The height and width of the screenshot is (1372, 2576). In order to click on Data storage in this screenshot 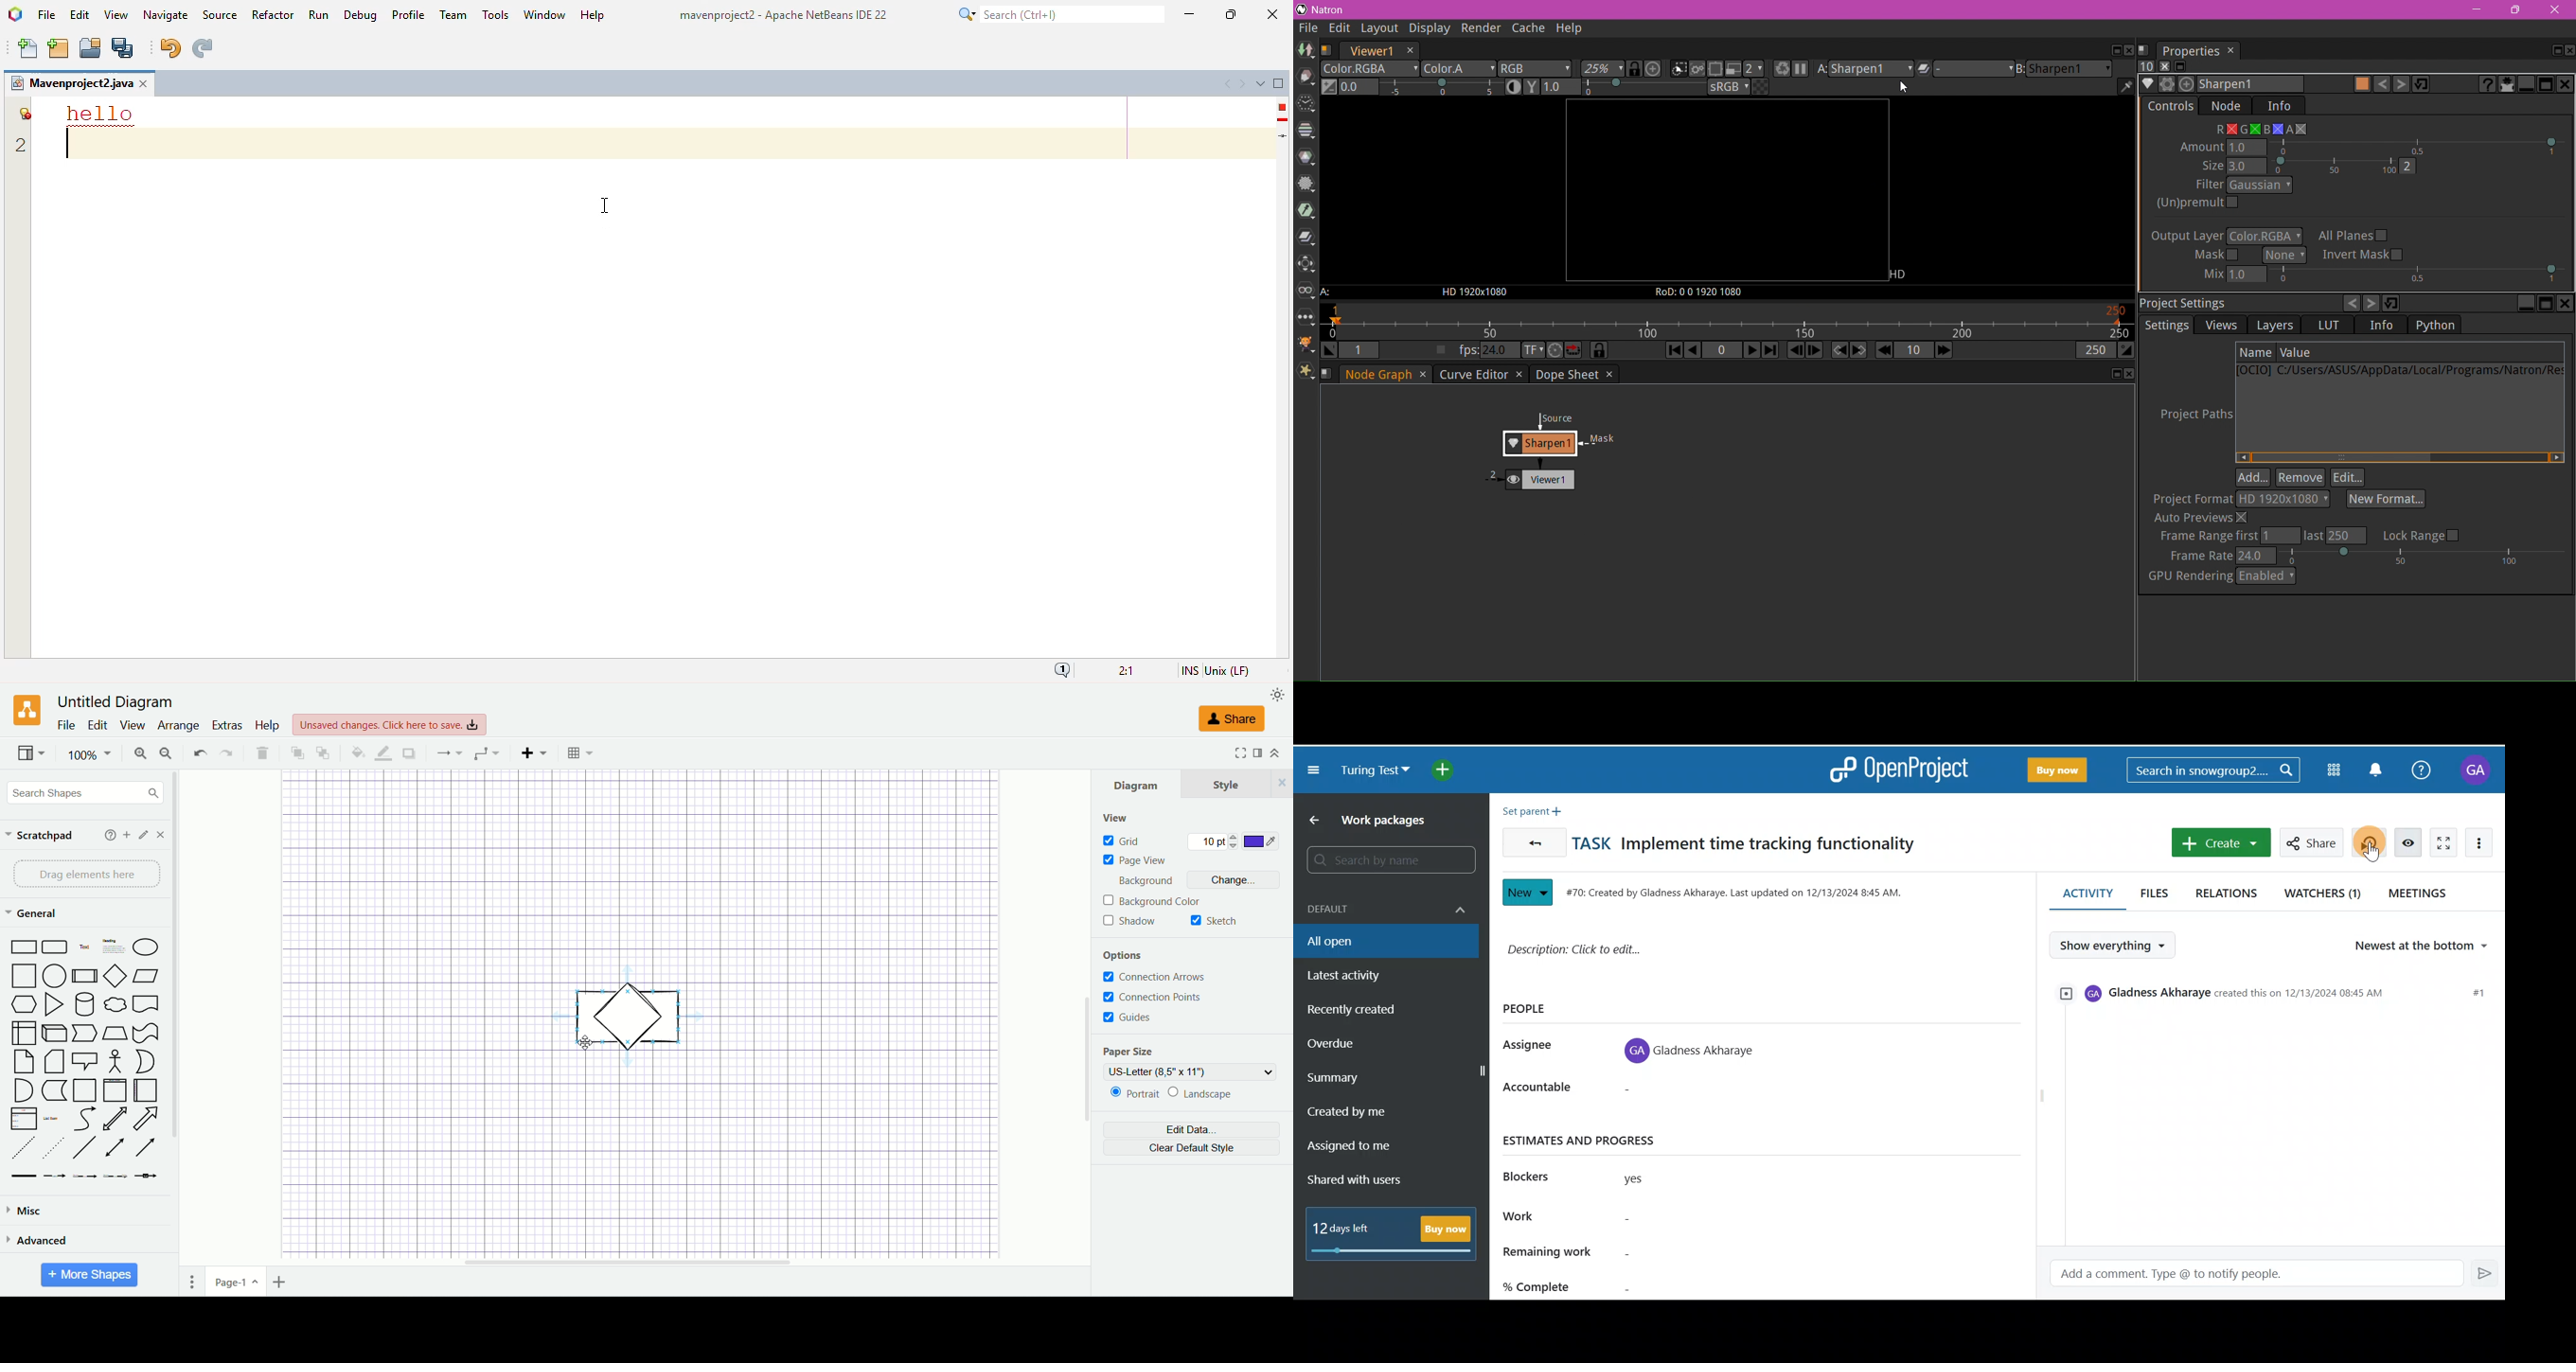, I will do `click(54, 1092)`.